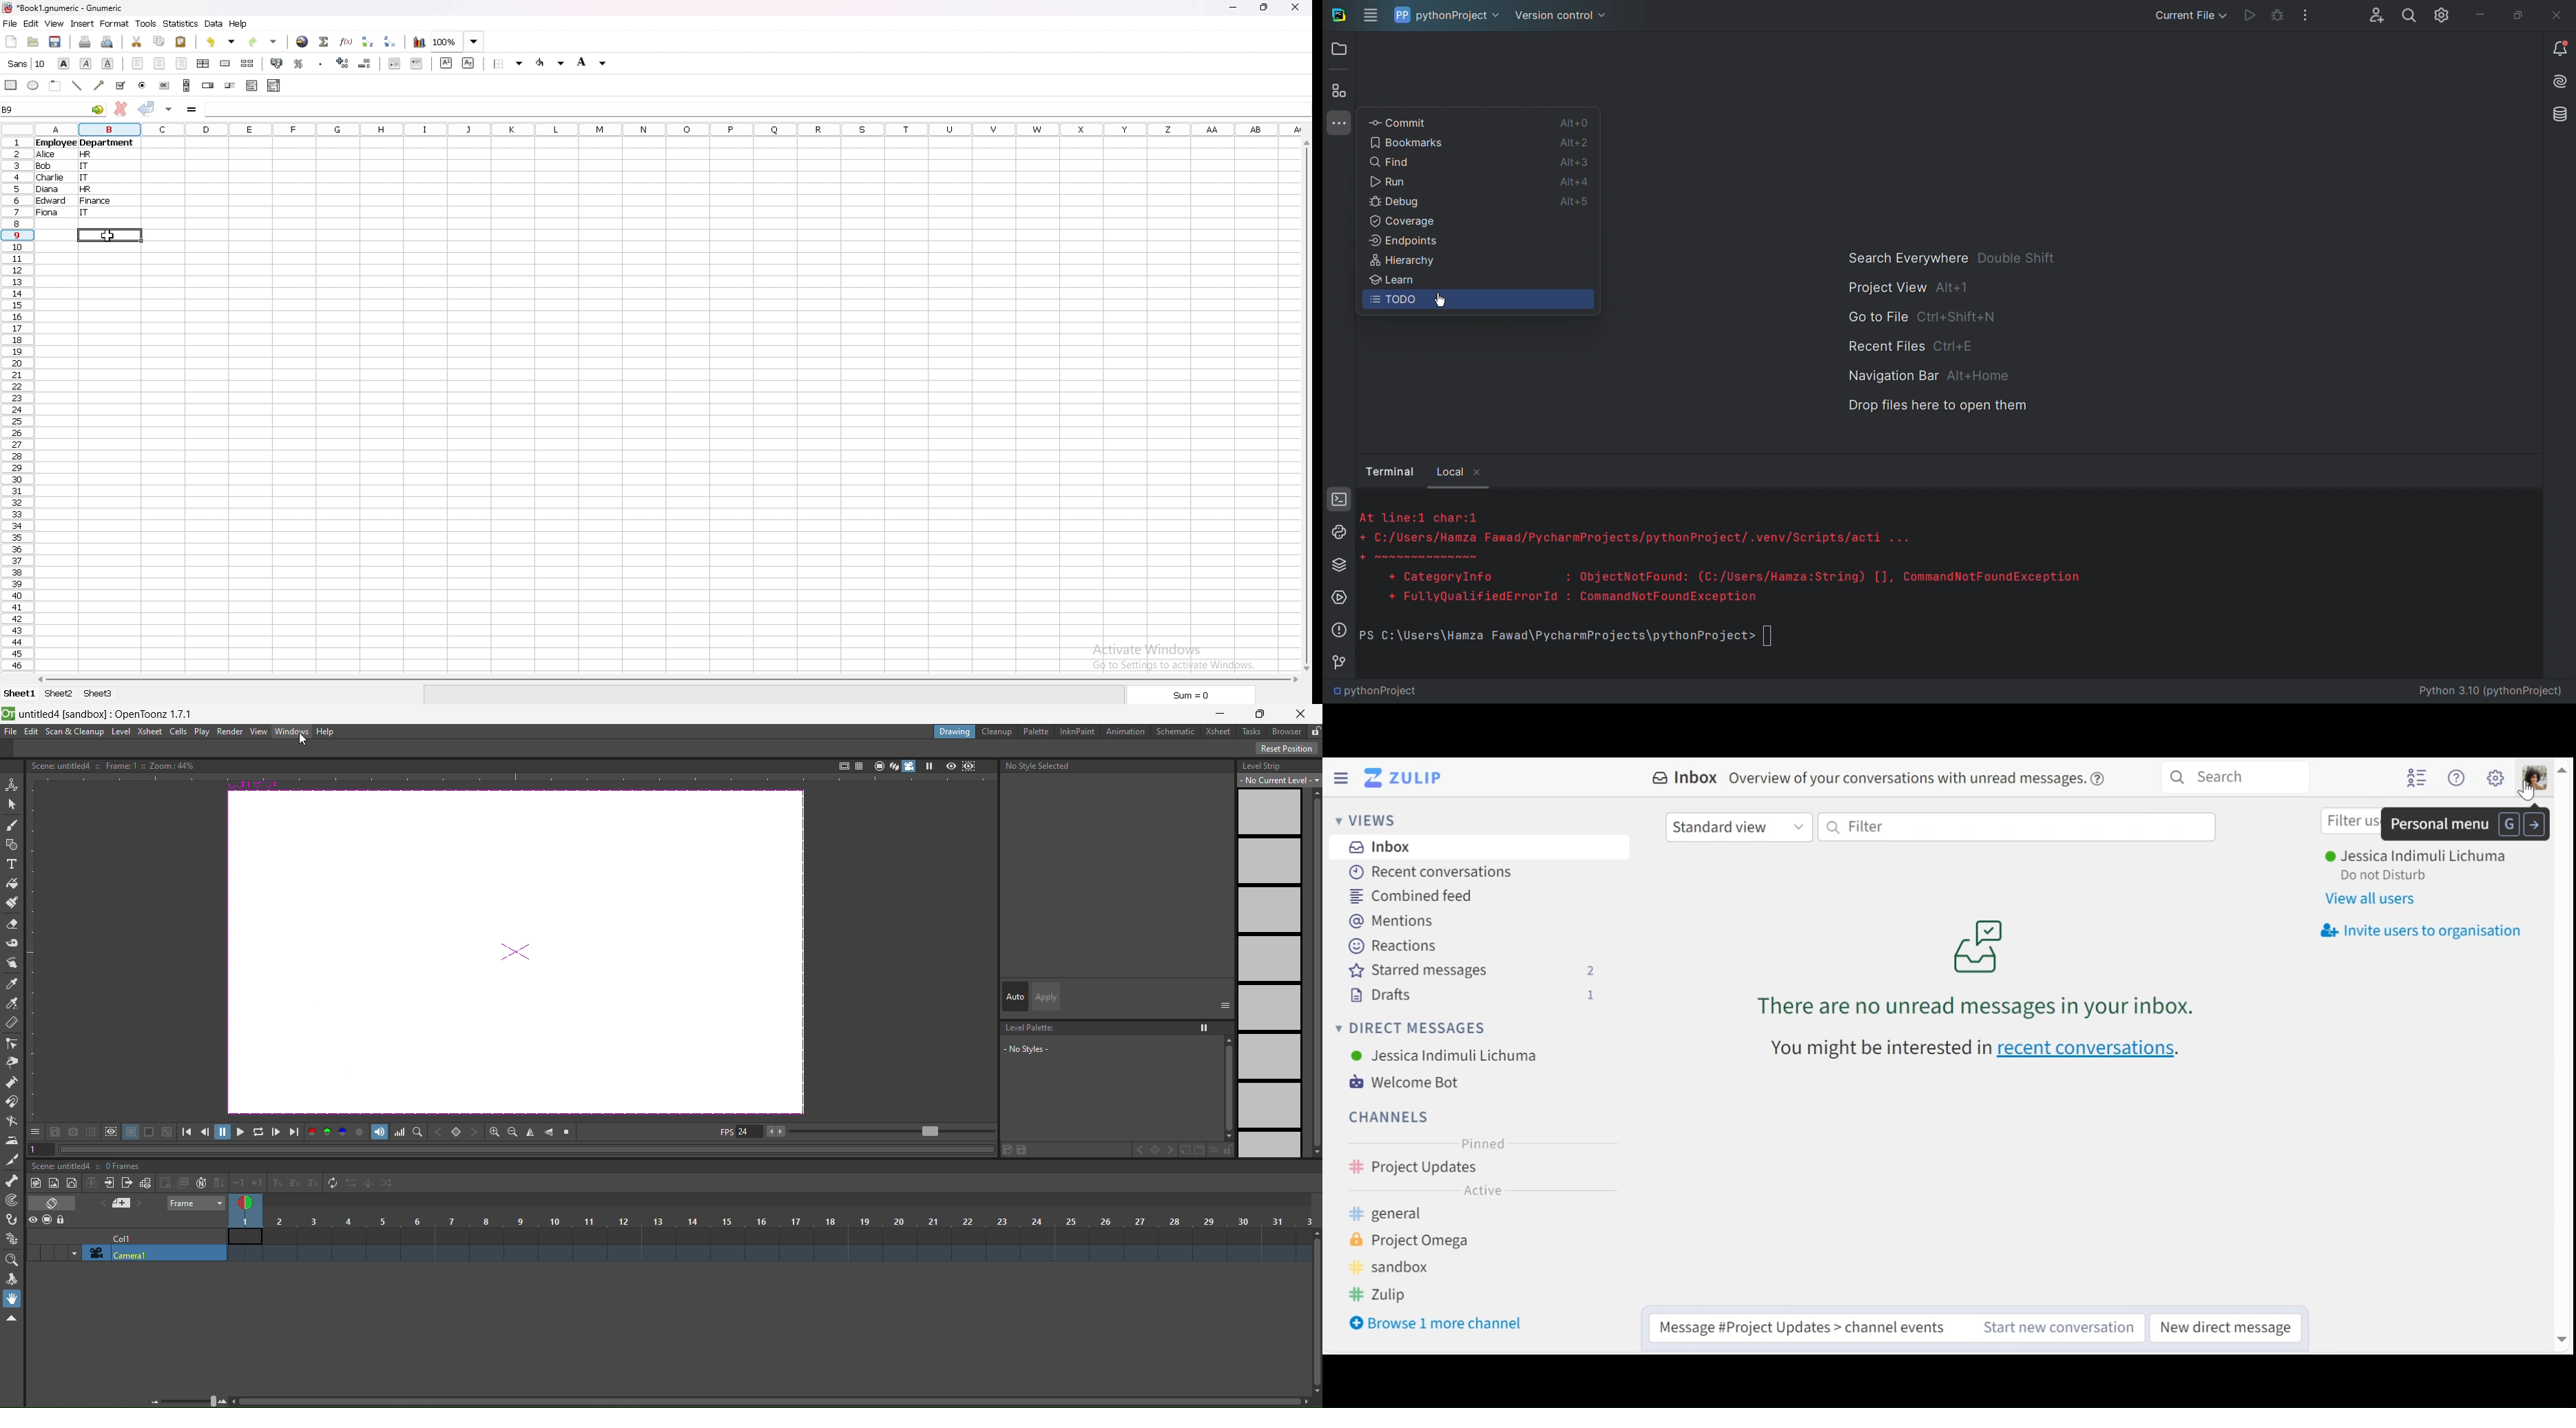 This screenshot has width=2576, height=1428. Describe the element at coordinates (33, 85) in the screenshot. I see `ellipse` at that location.